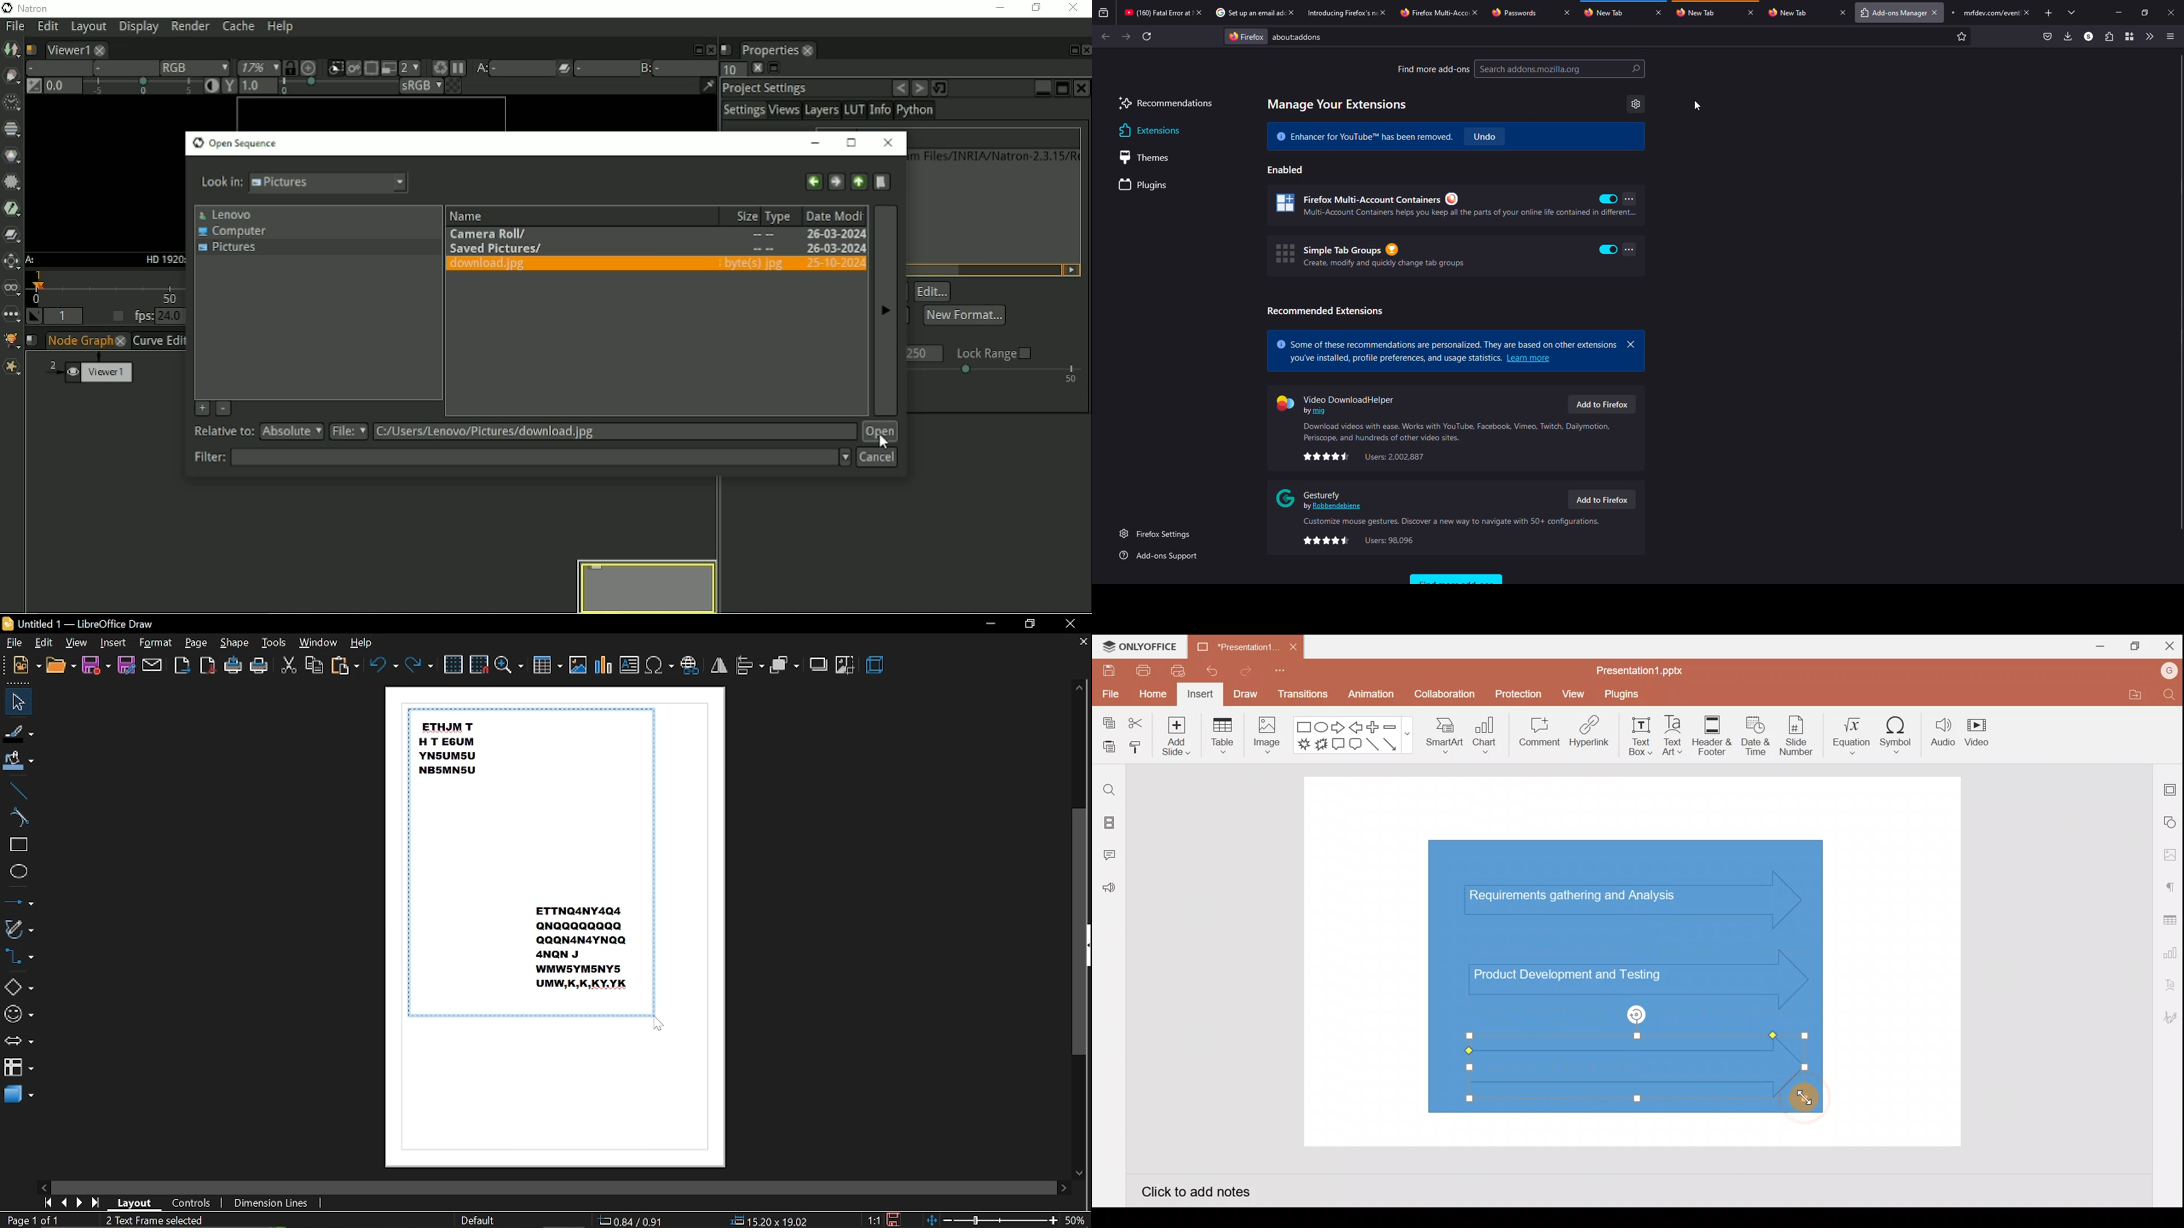  I want to click on close, so click(1630, 345).